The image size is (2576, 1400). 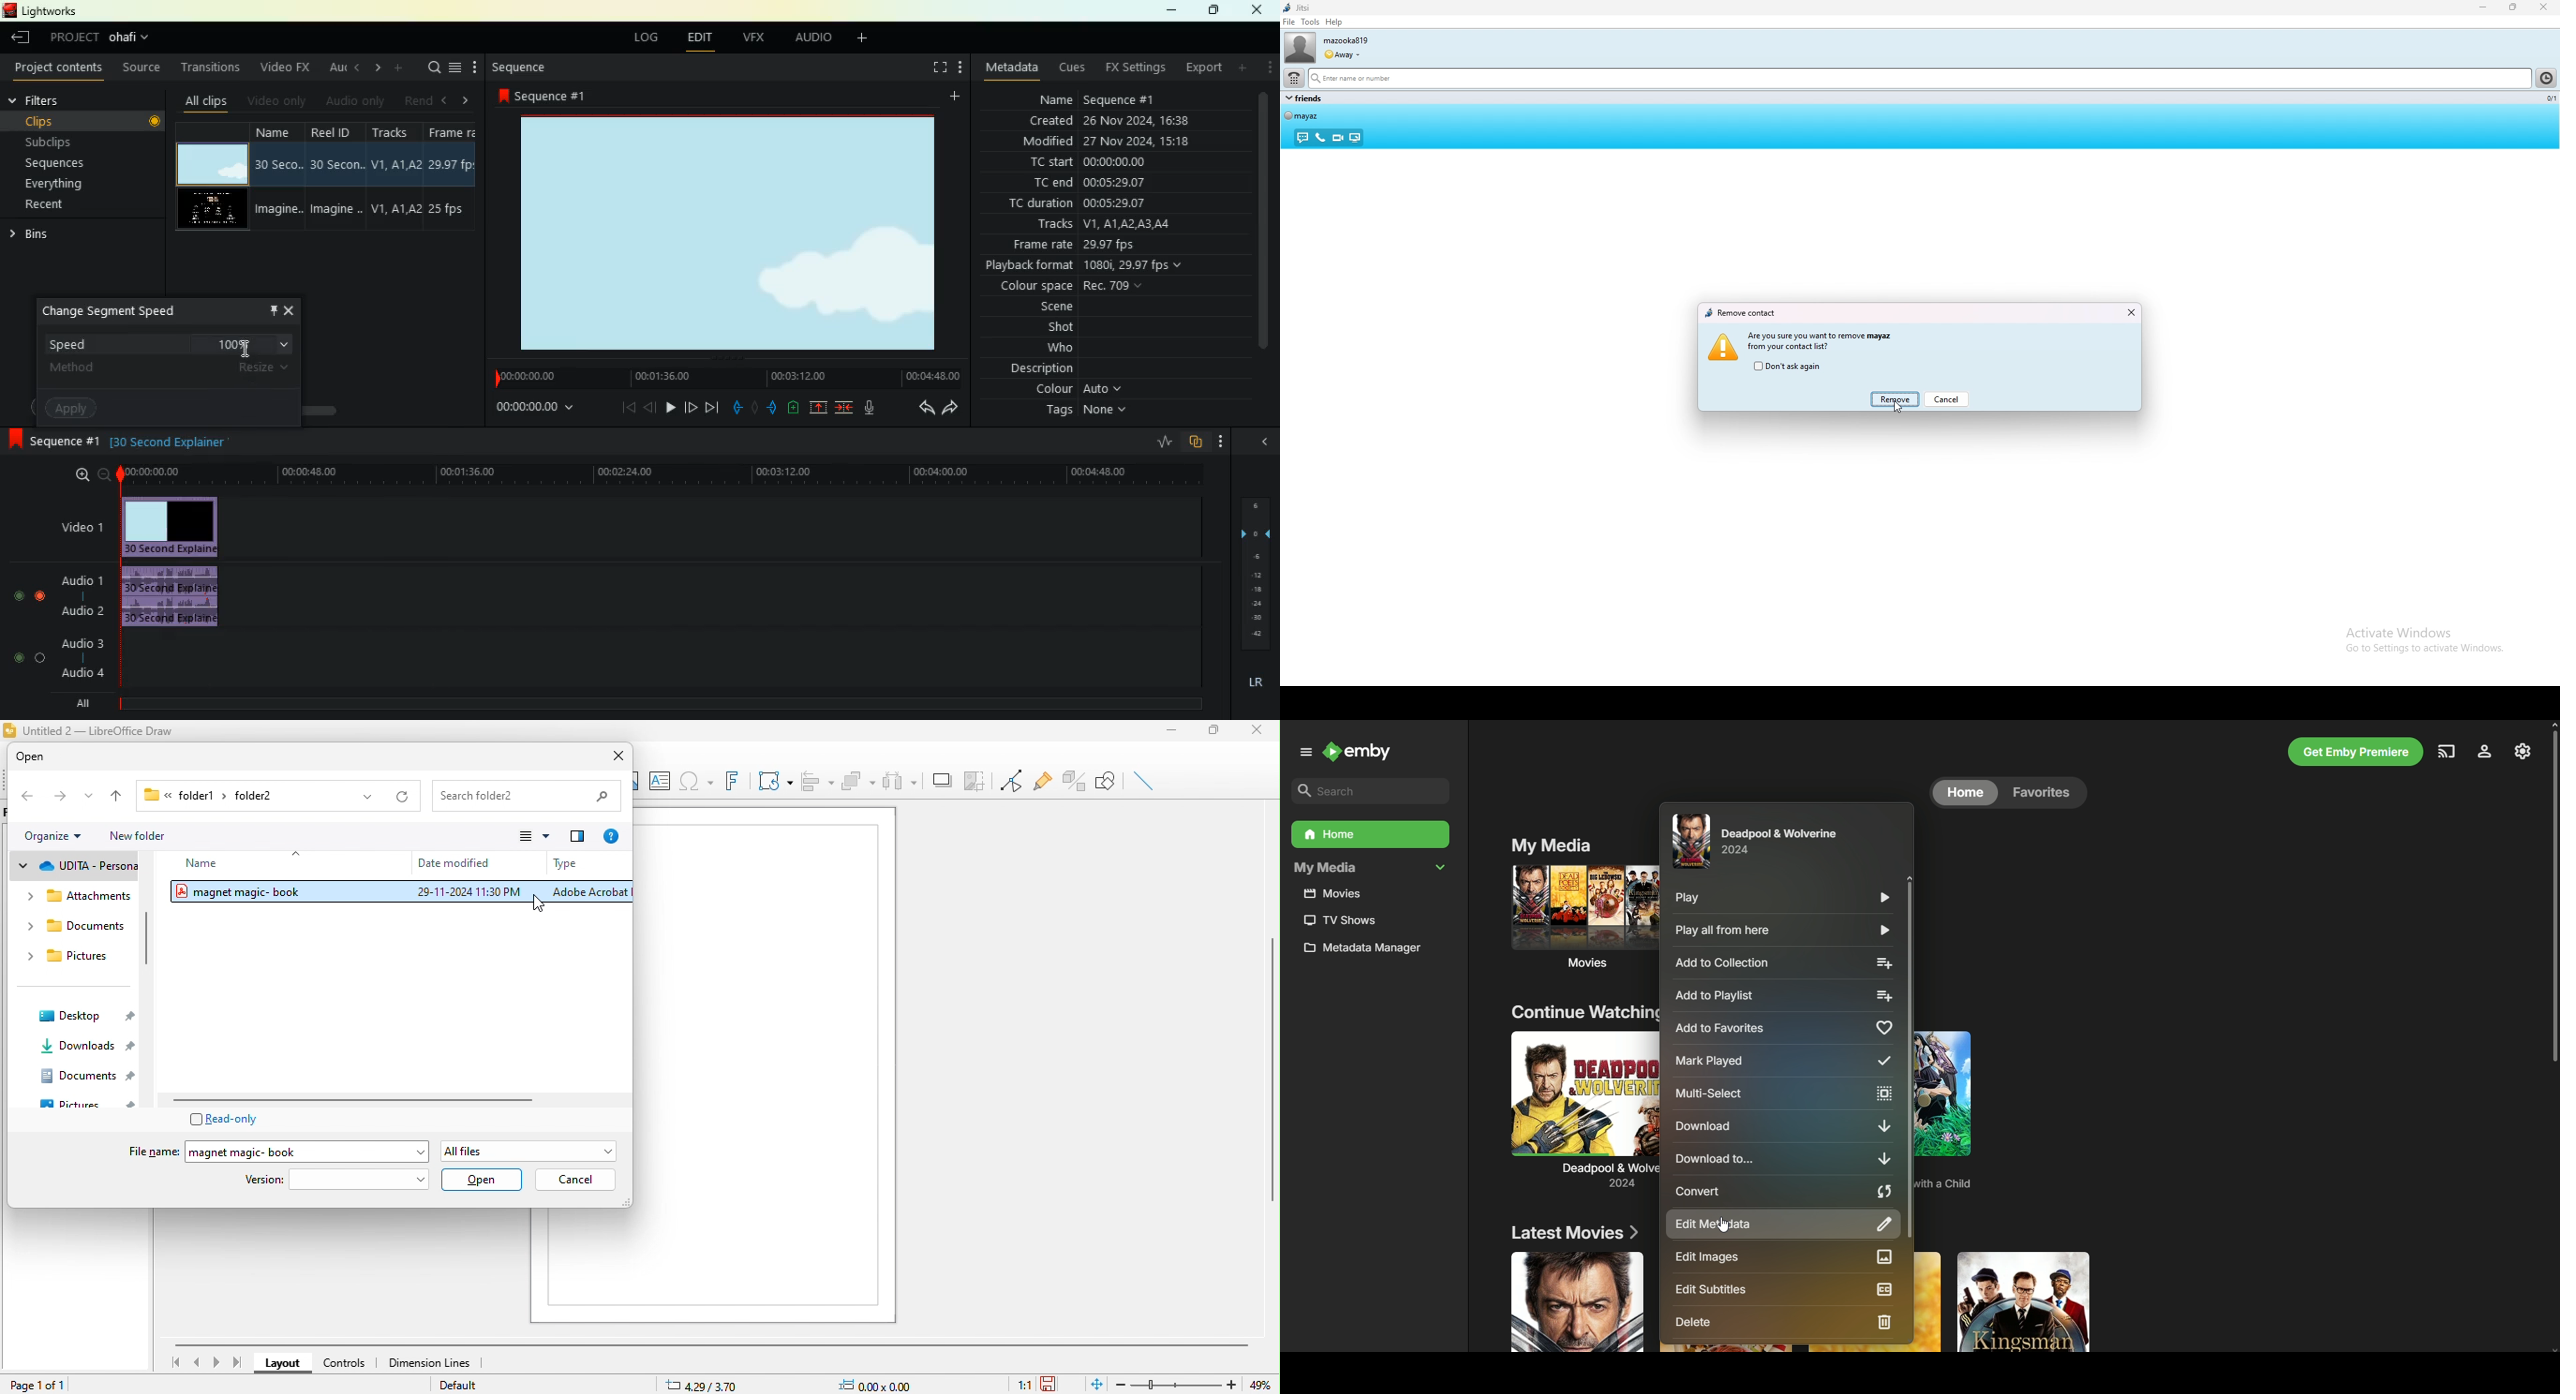 I want to click on open, so click(x=483, y=1180).